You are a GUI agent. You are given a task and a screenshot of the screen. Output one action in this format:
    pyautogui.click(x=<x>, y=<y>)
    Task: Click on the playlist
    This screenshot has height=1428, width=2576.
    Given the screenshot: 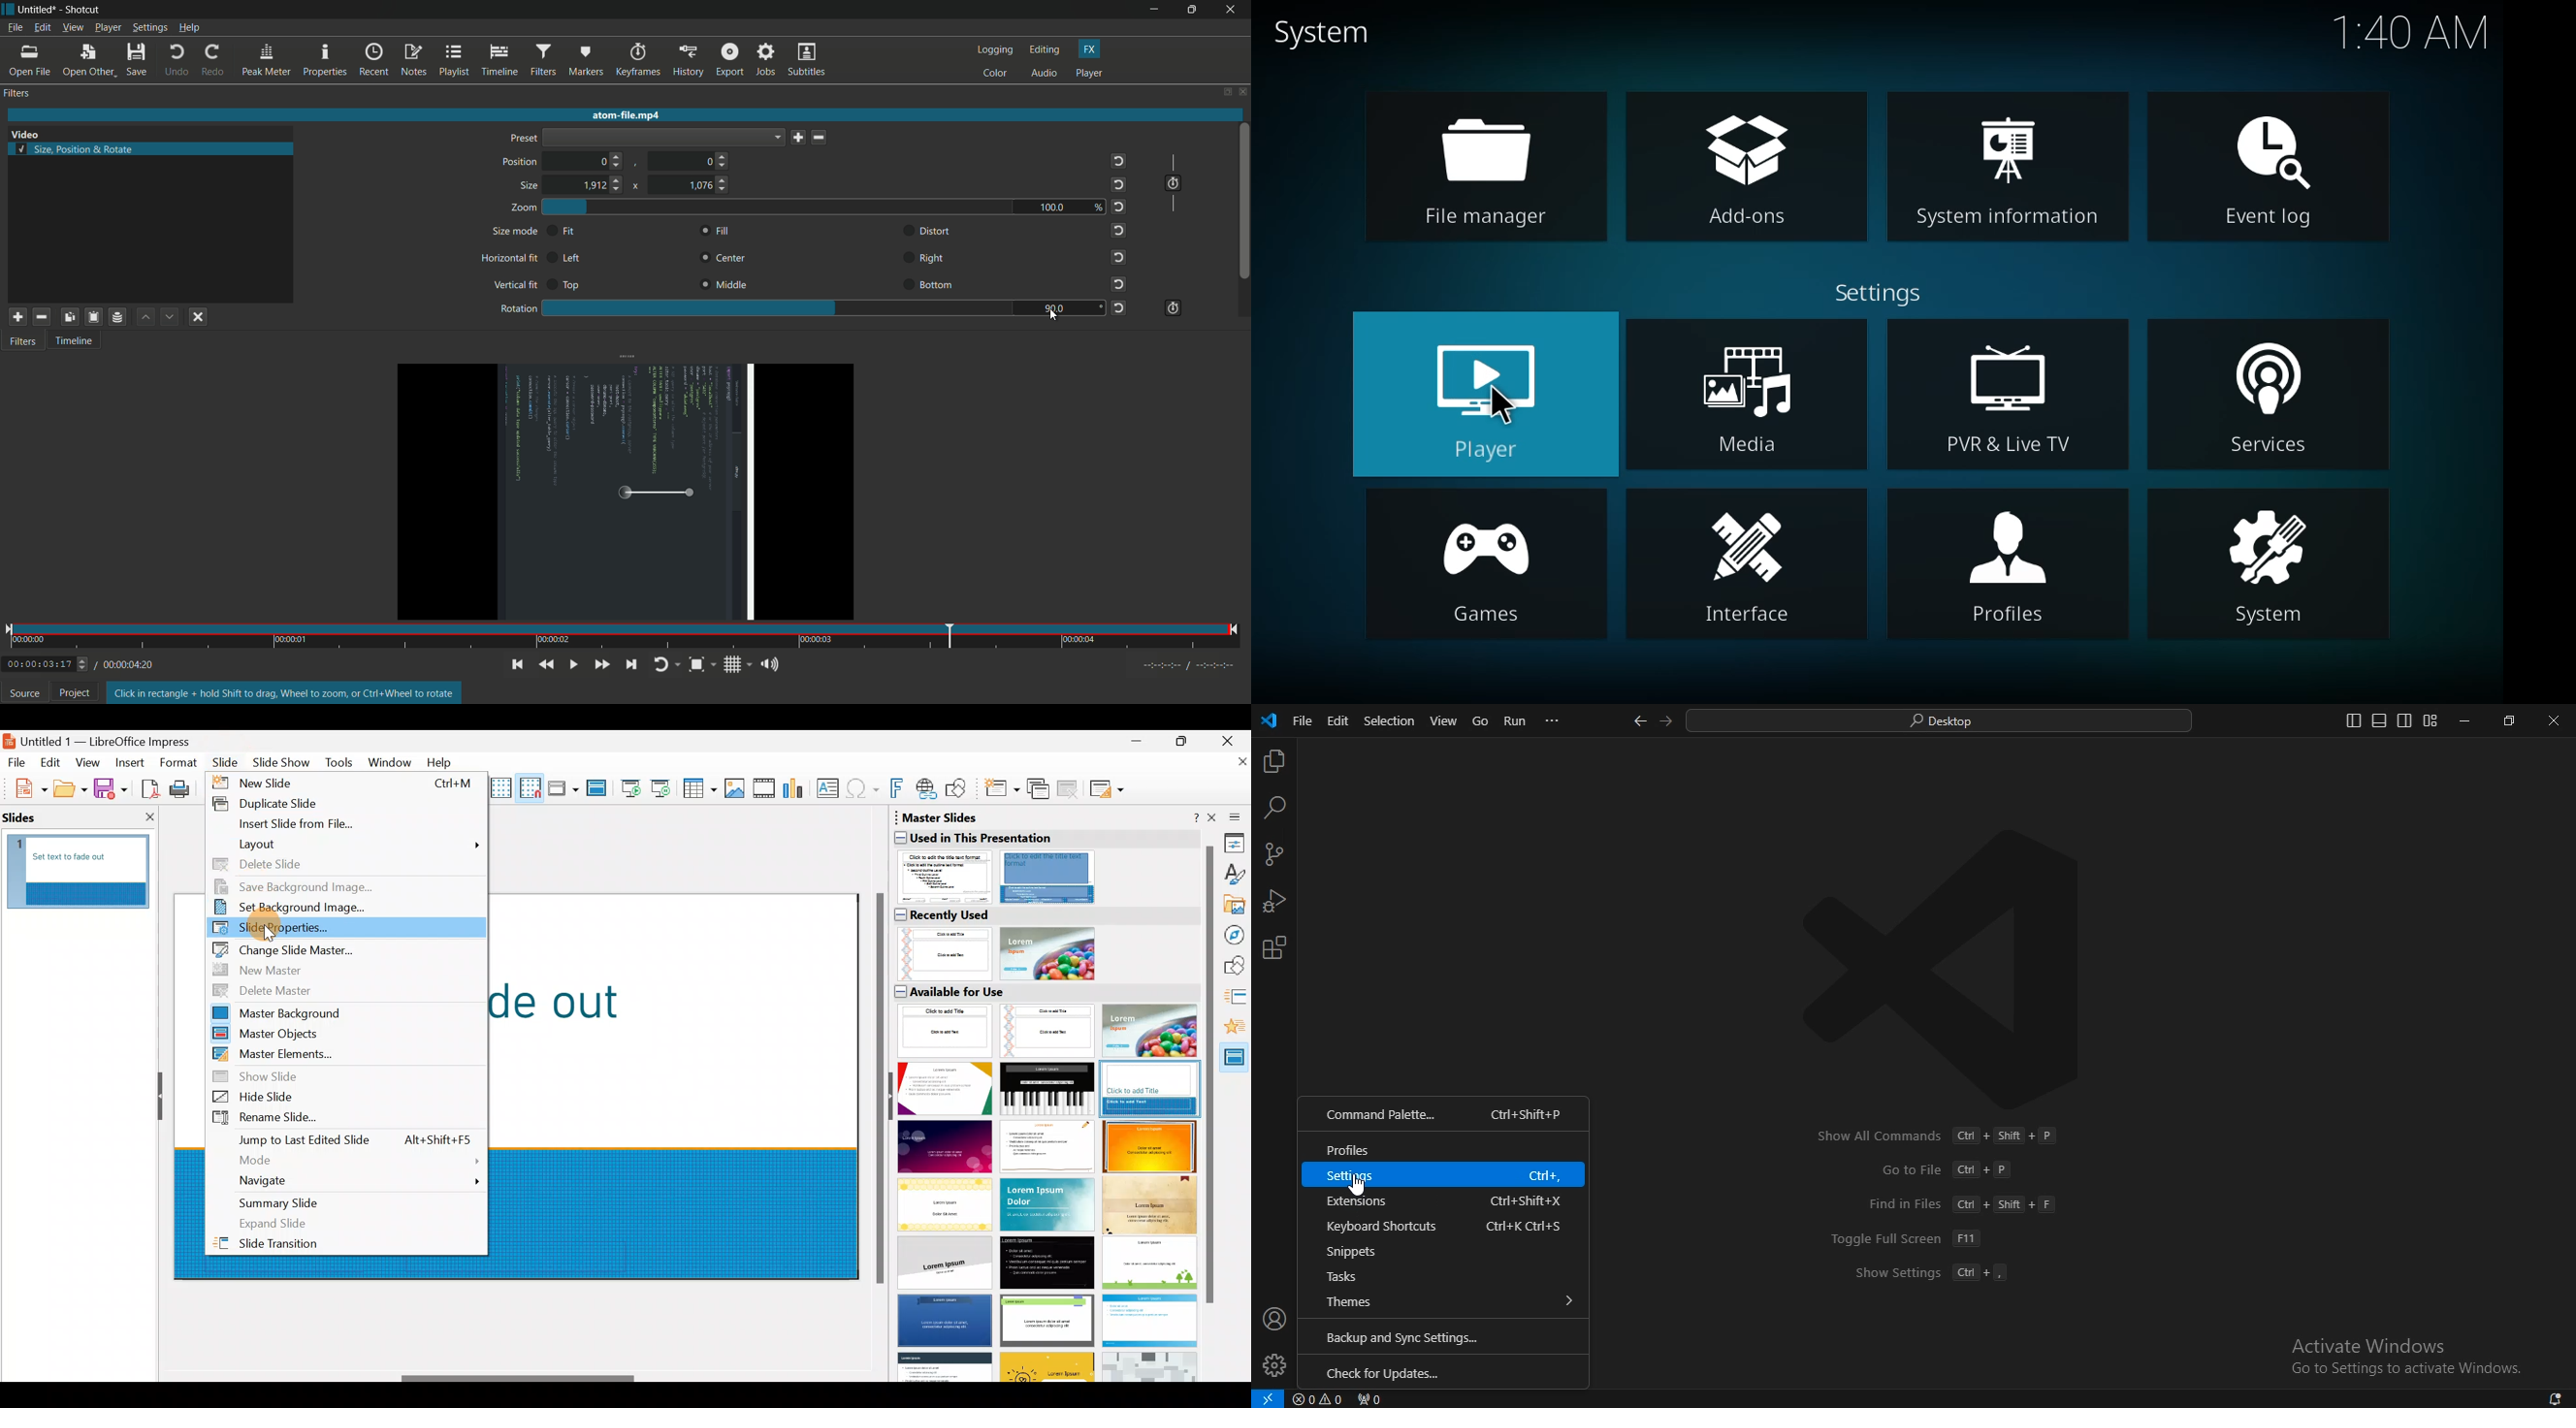 What is the action you would take?
    pyautogui.click(x=454, y=61)
    